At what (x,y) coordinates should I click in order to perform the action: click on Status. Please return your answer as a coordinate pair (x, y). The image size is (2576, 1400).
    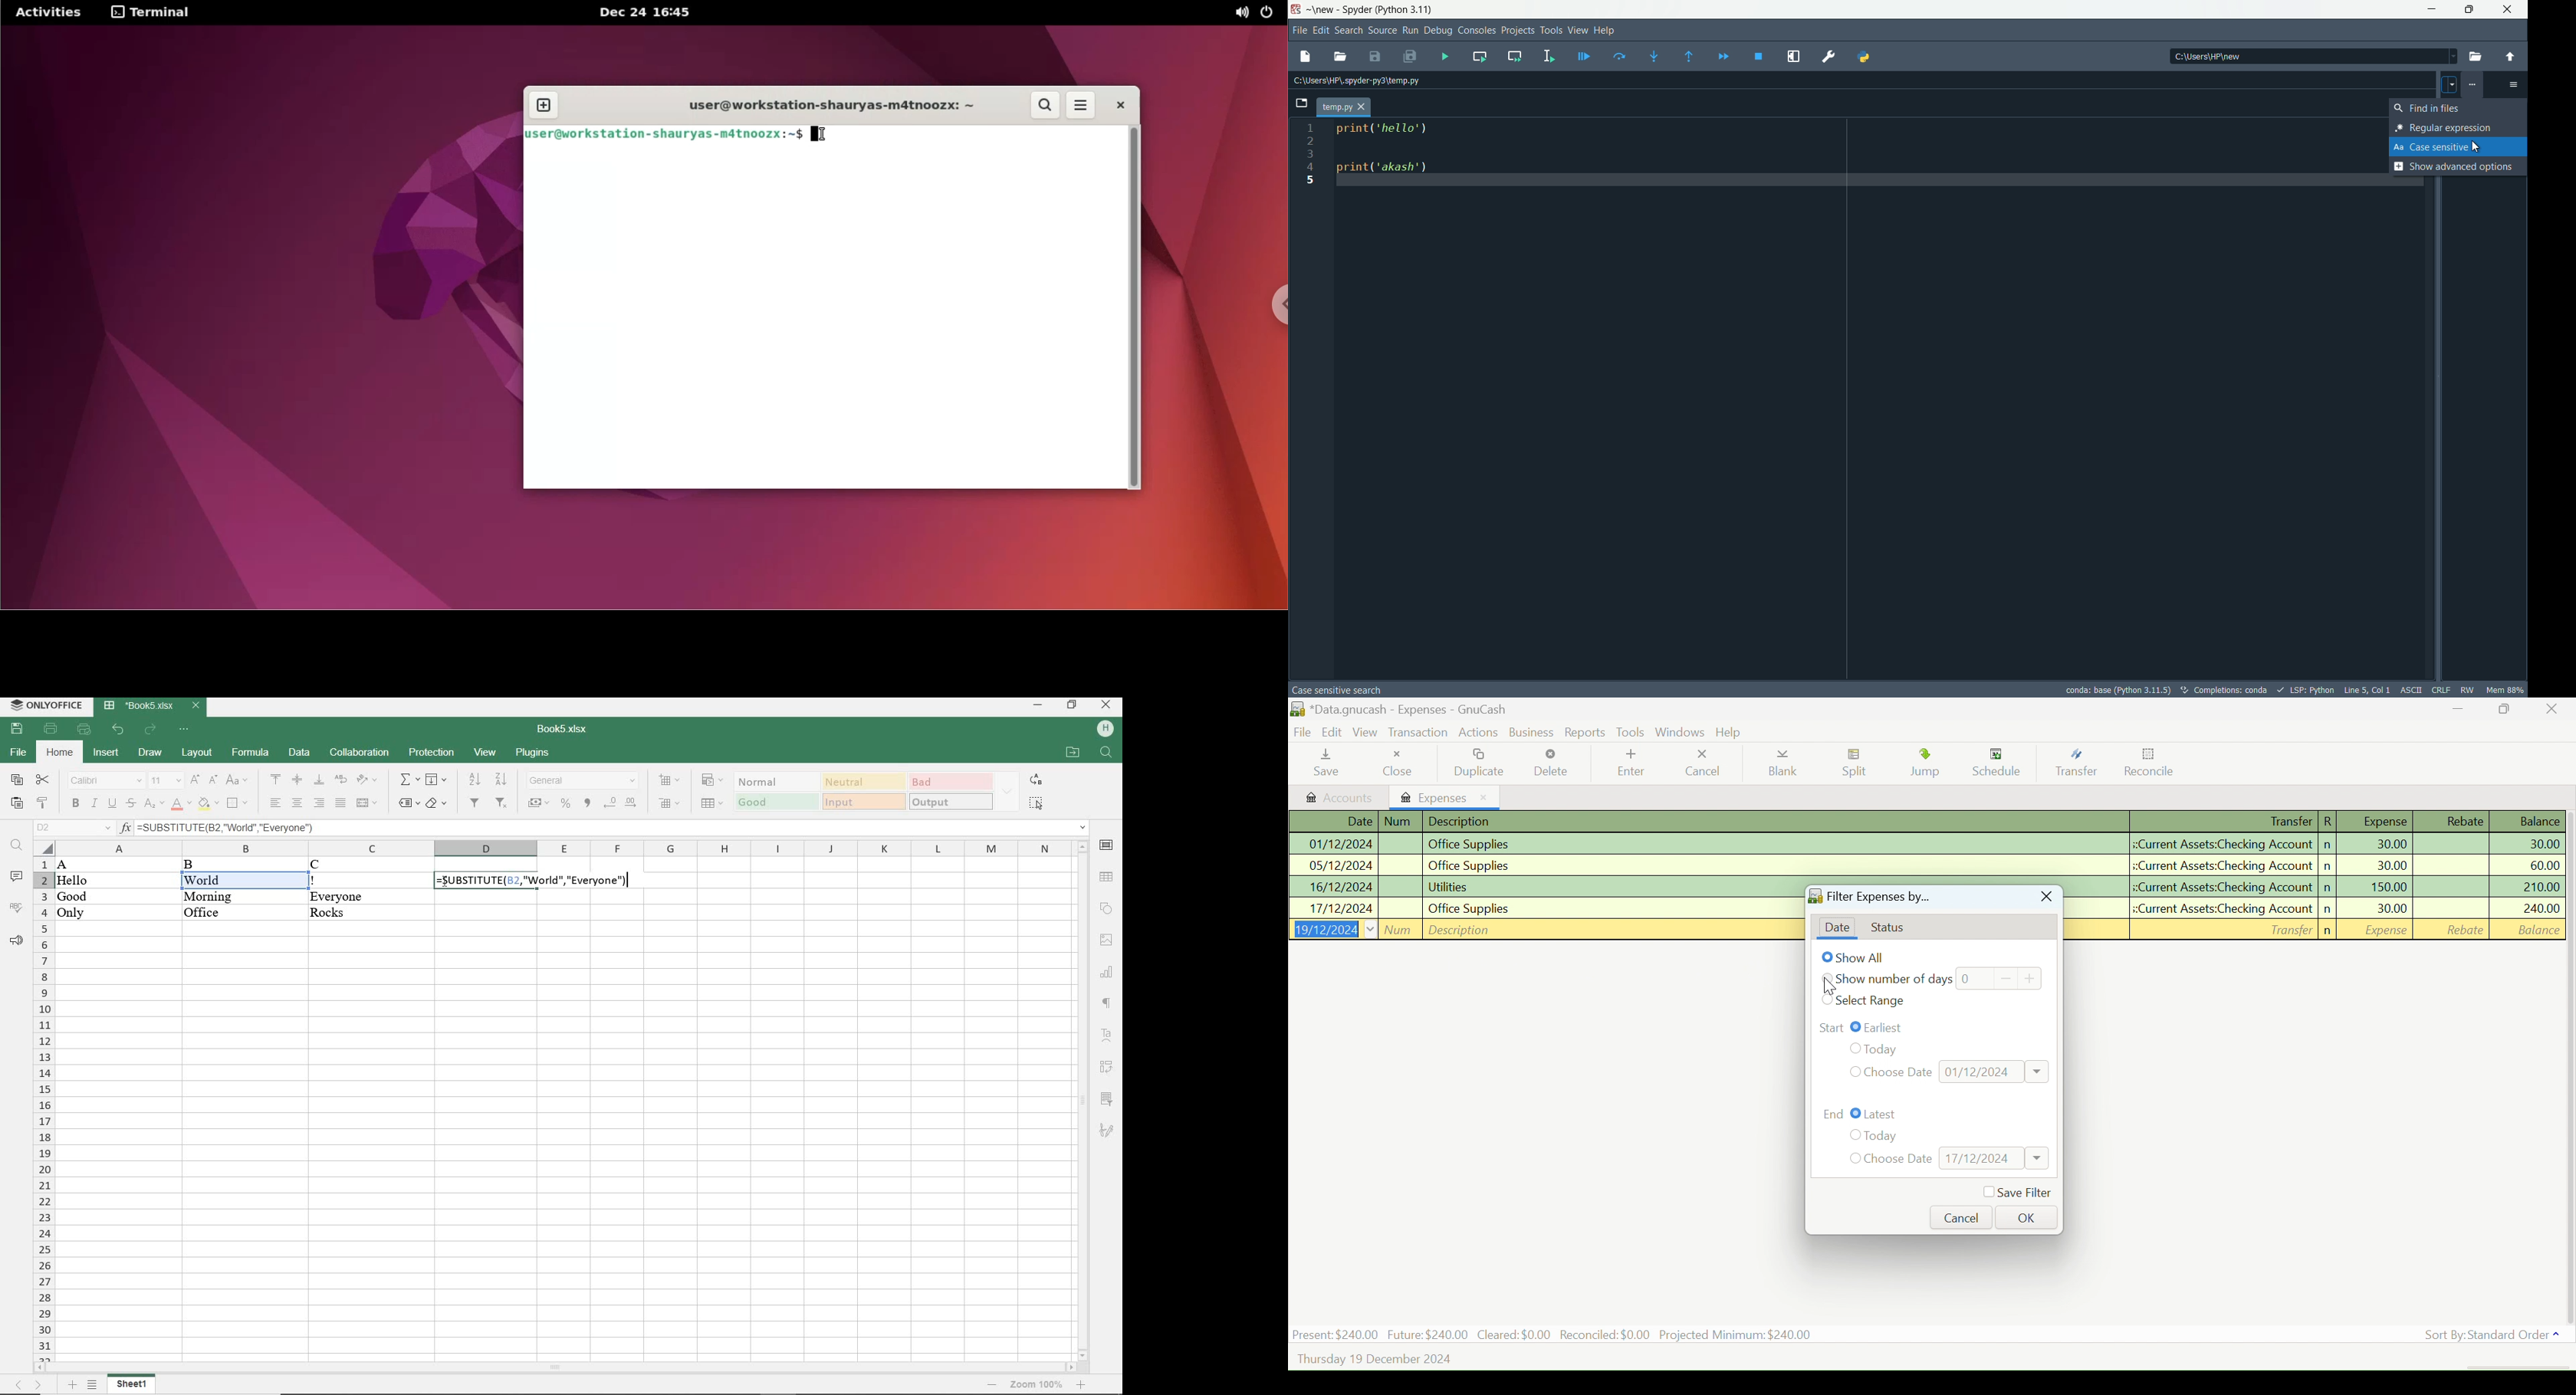
    Looking at the image, I should click on (1893, 929).